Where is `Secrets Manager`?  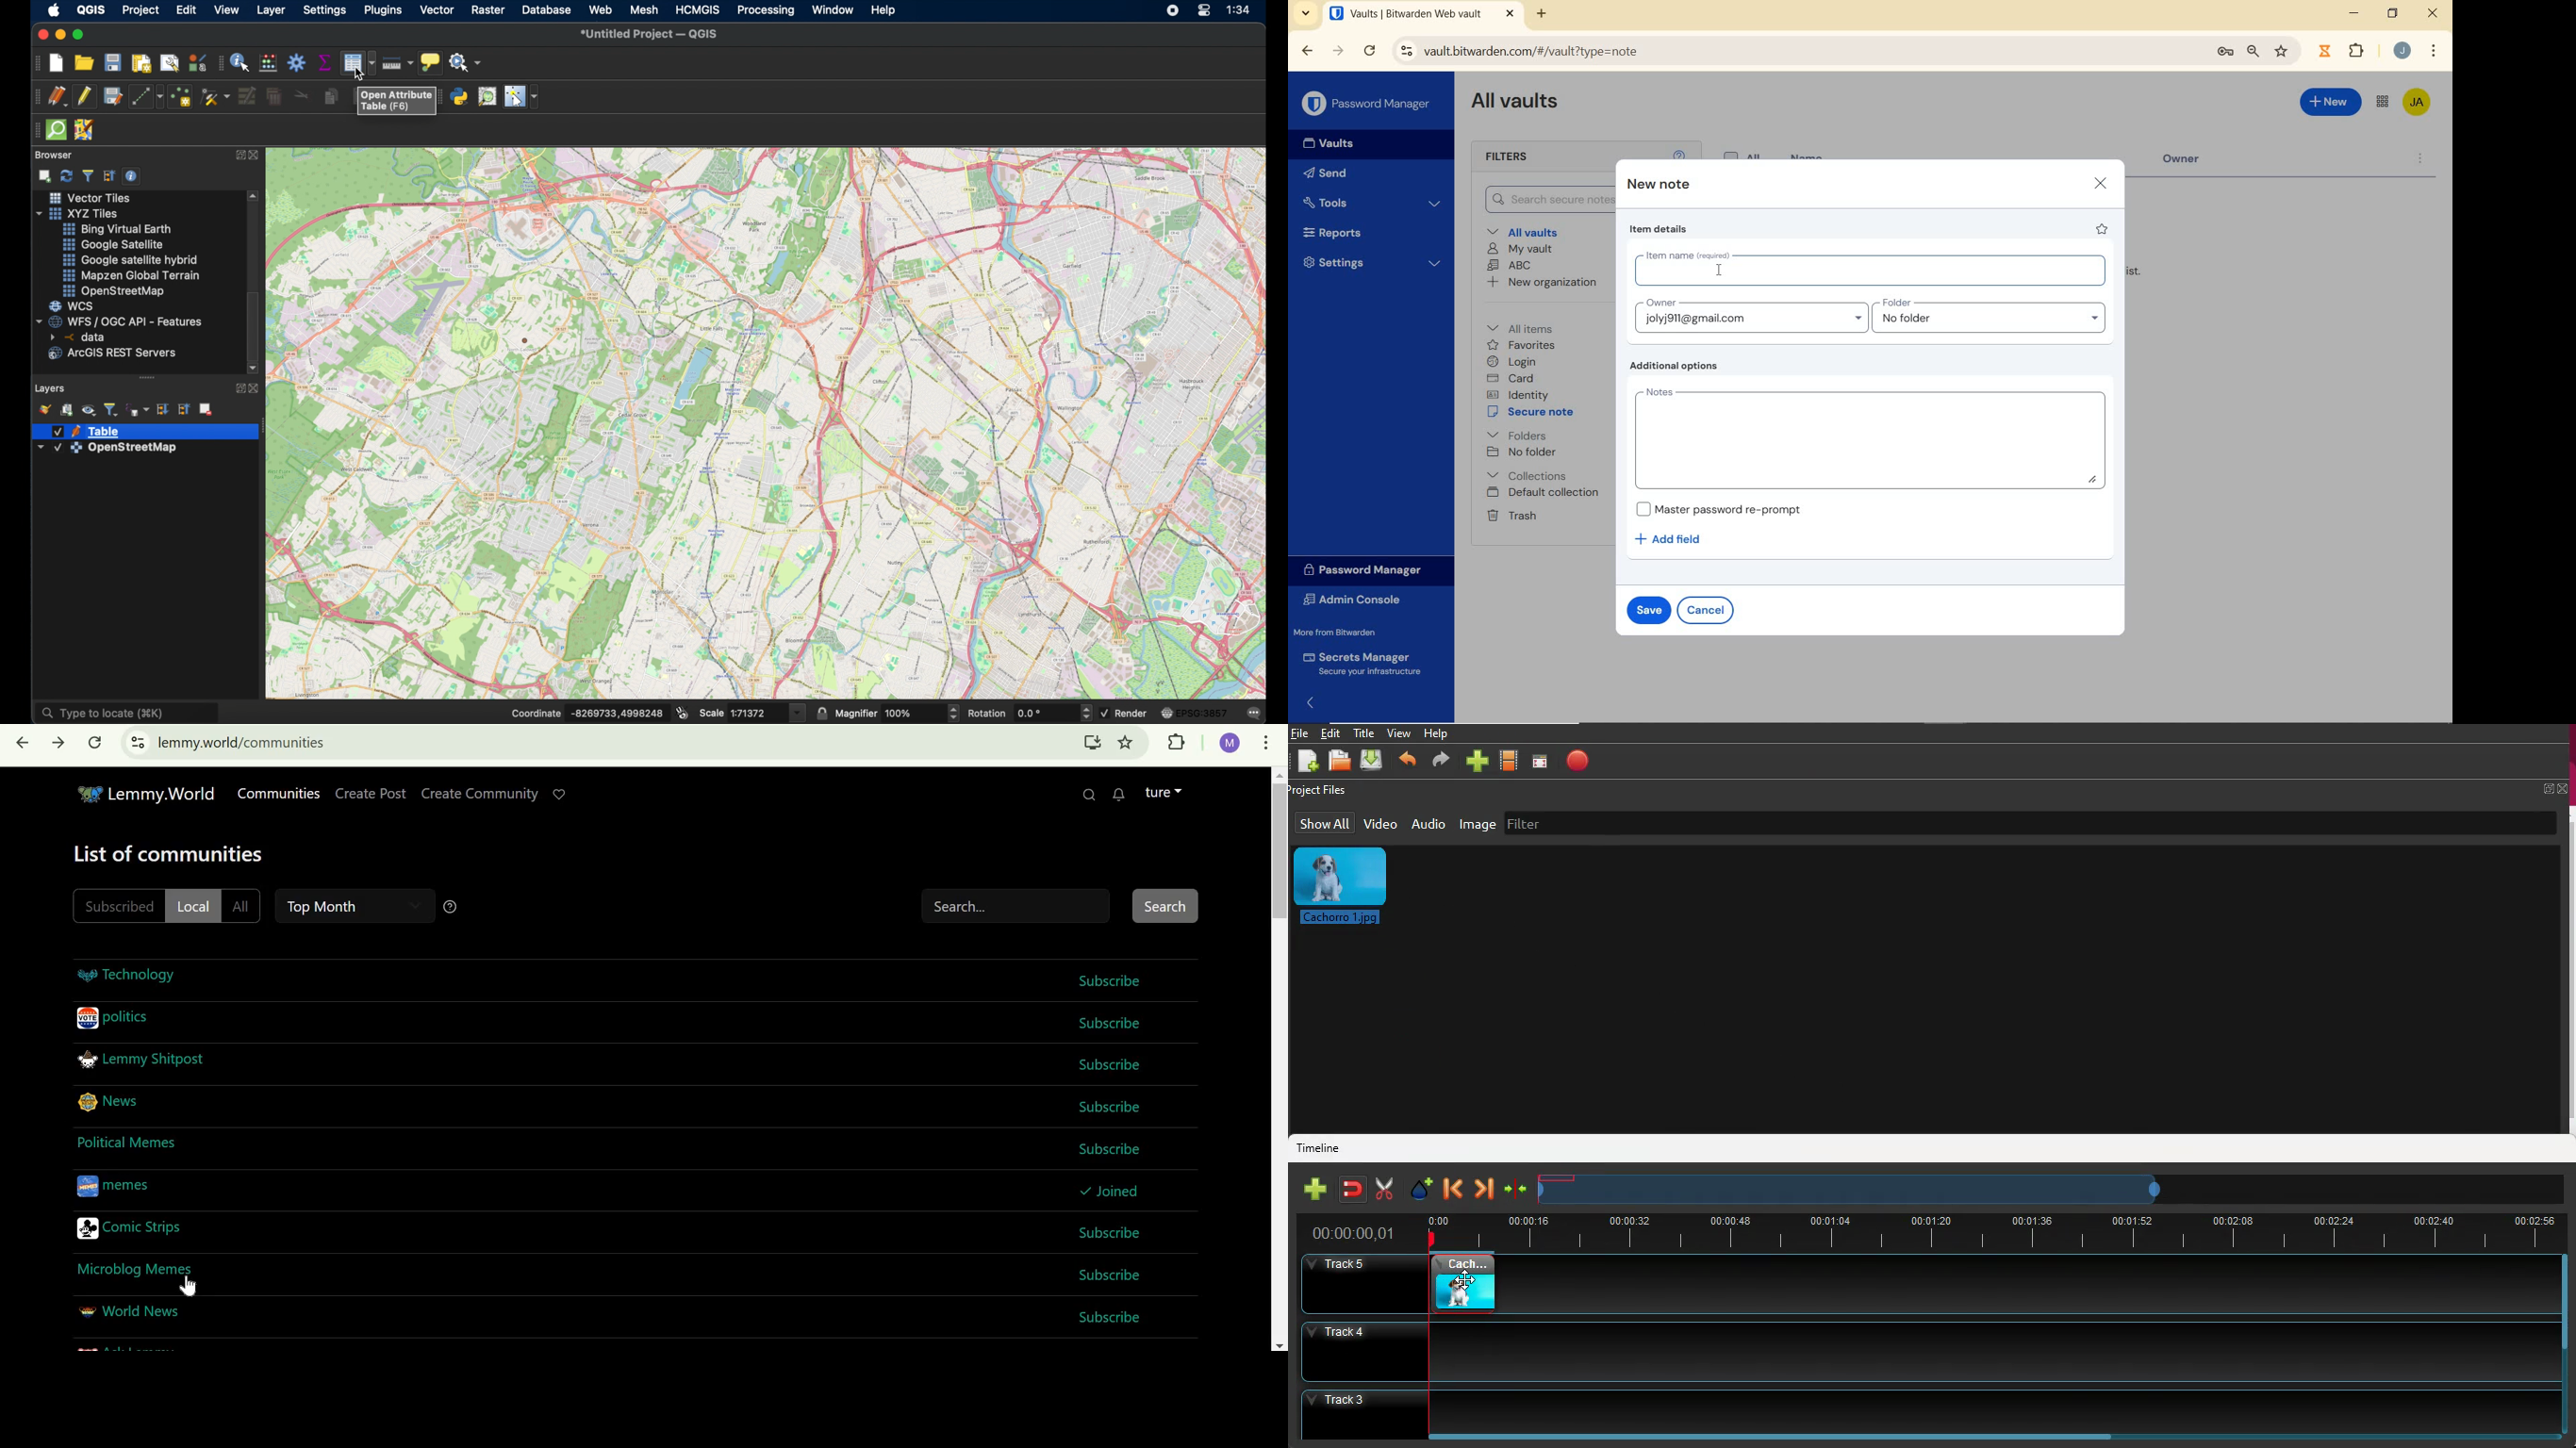
Secrets Manager is located at coordinates (1366, 663).